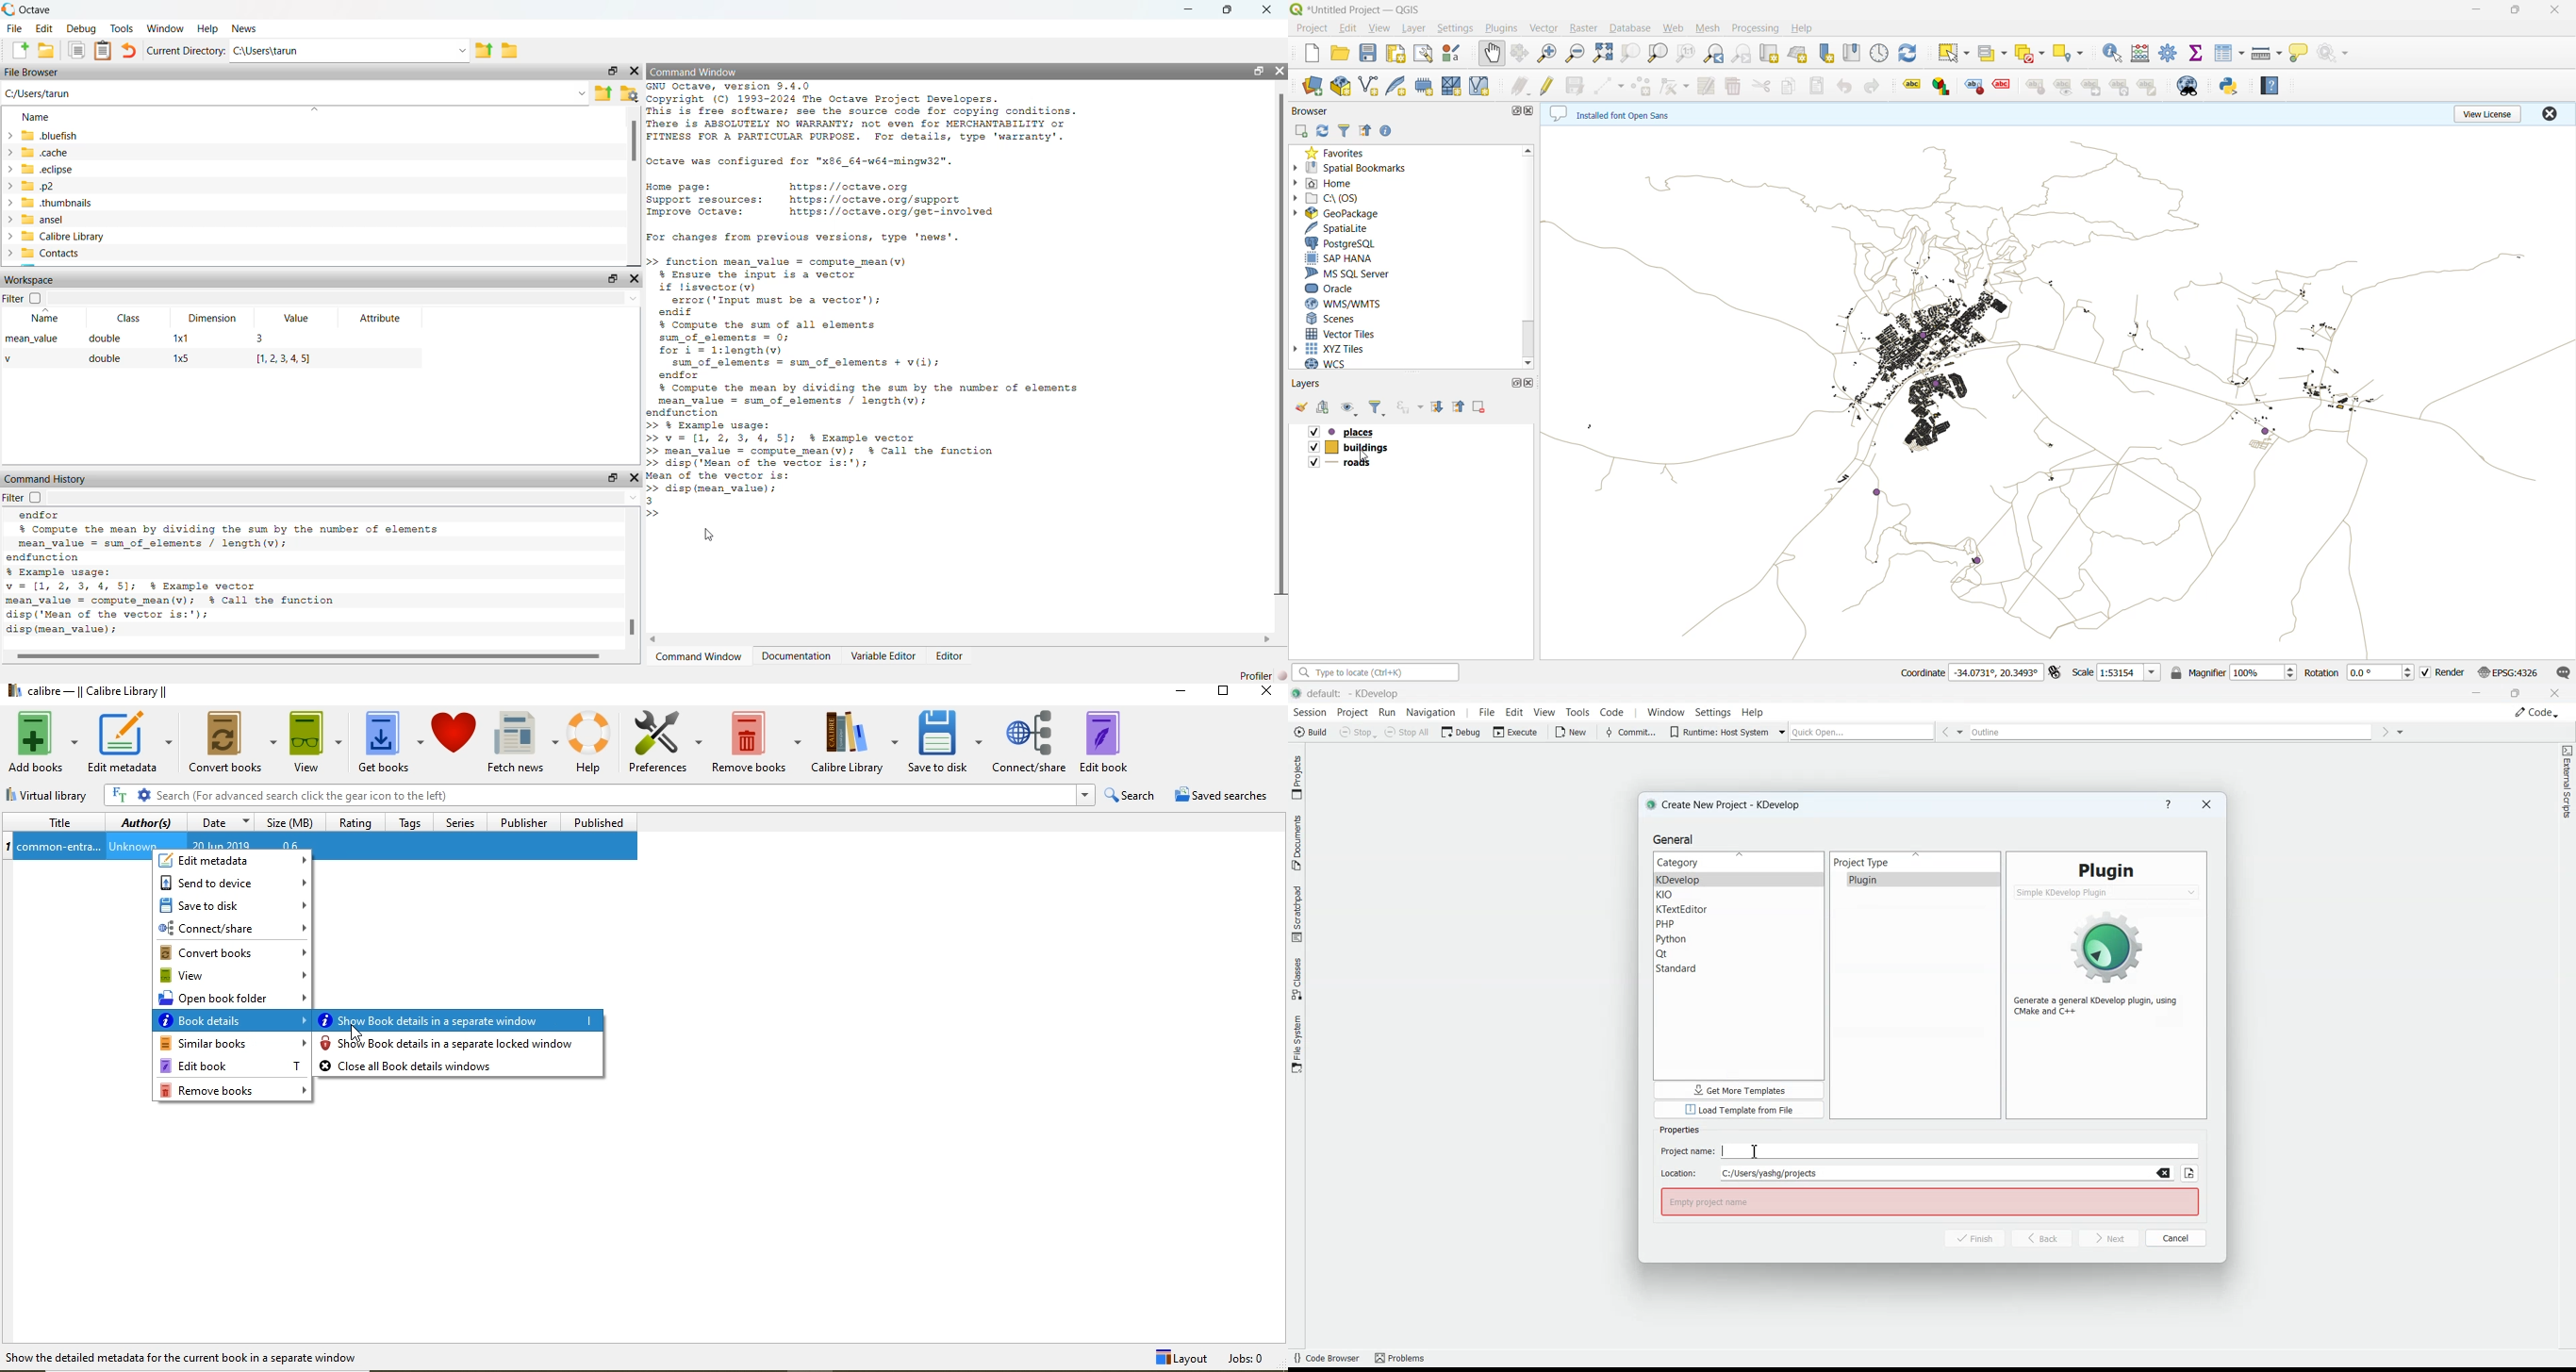 The width and height of the screenshot is (2576, 1372). What do you see at coordinates (695, 72) in the screenshot?
I see `Command Window` at bounding box center [695, 72].